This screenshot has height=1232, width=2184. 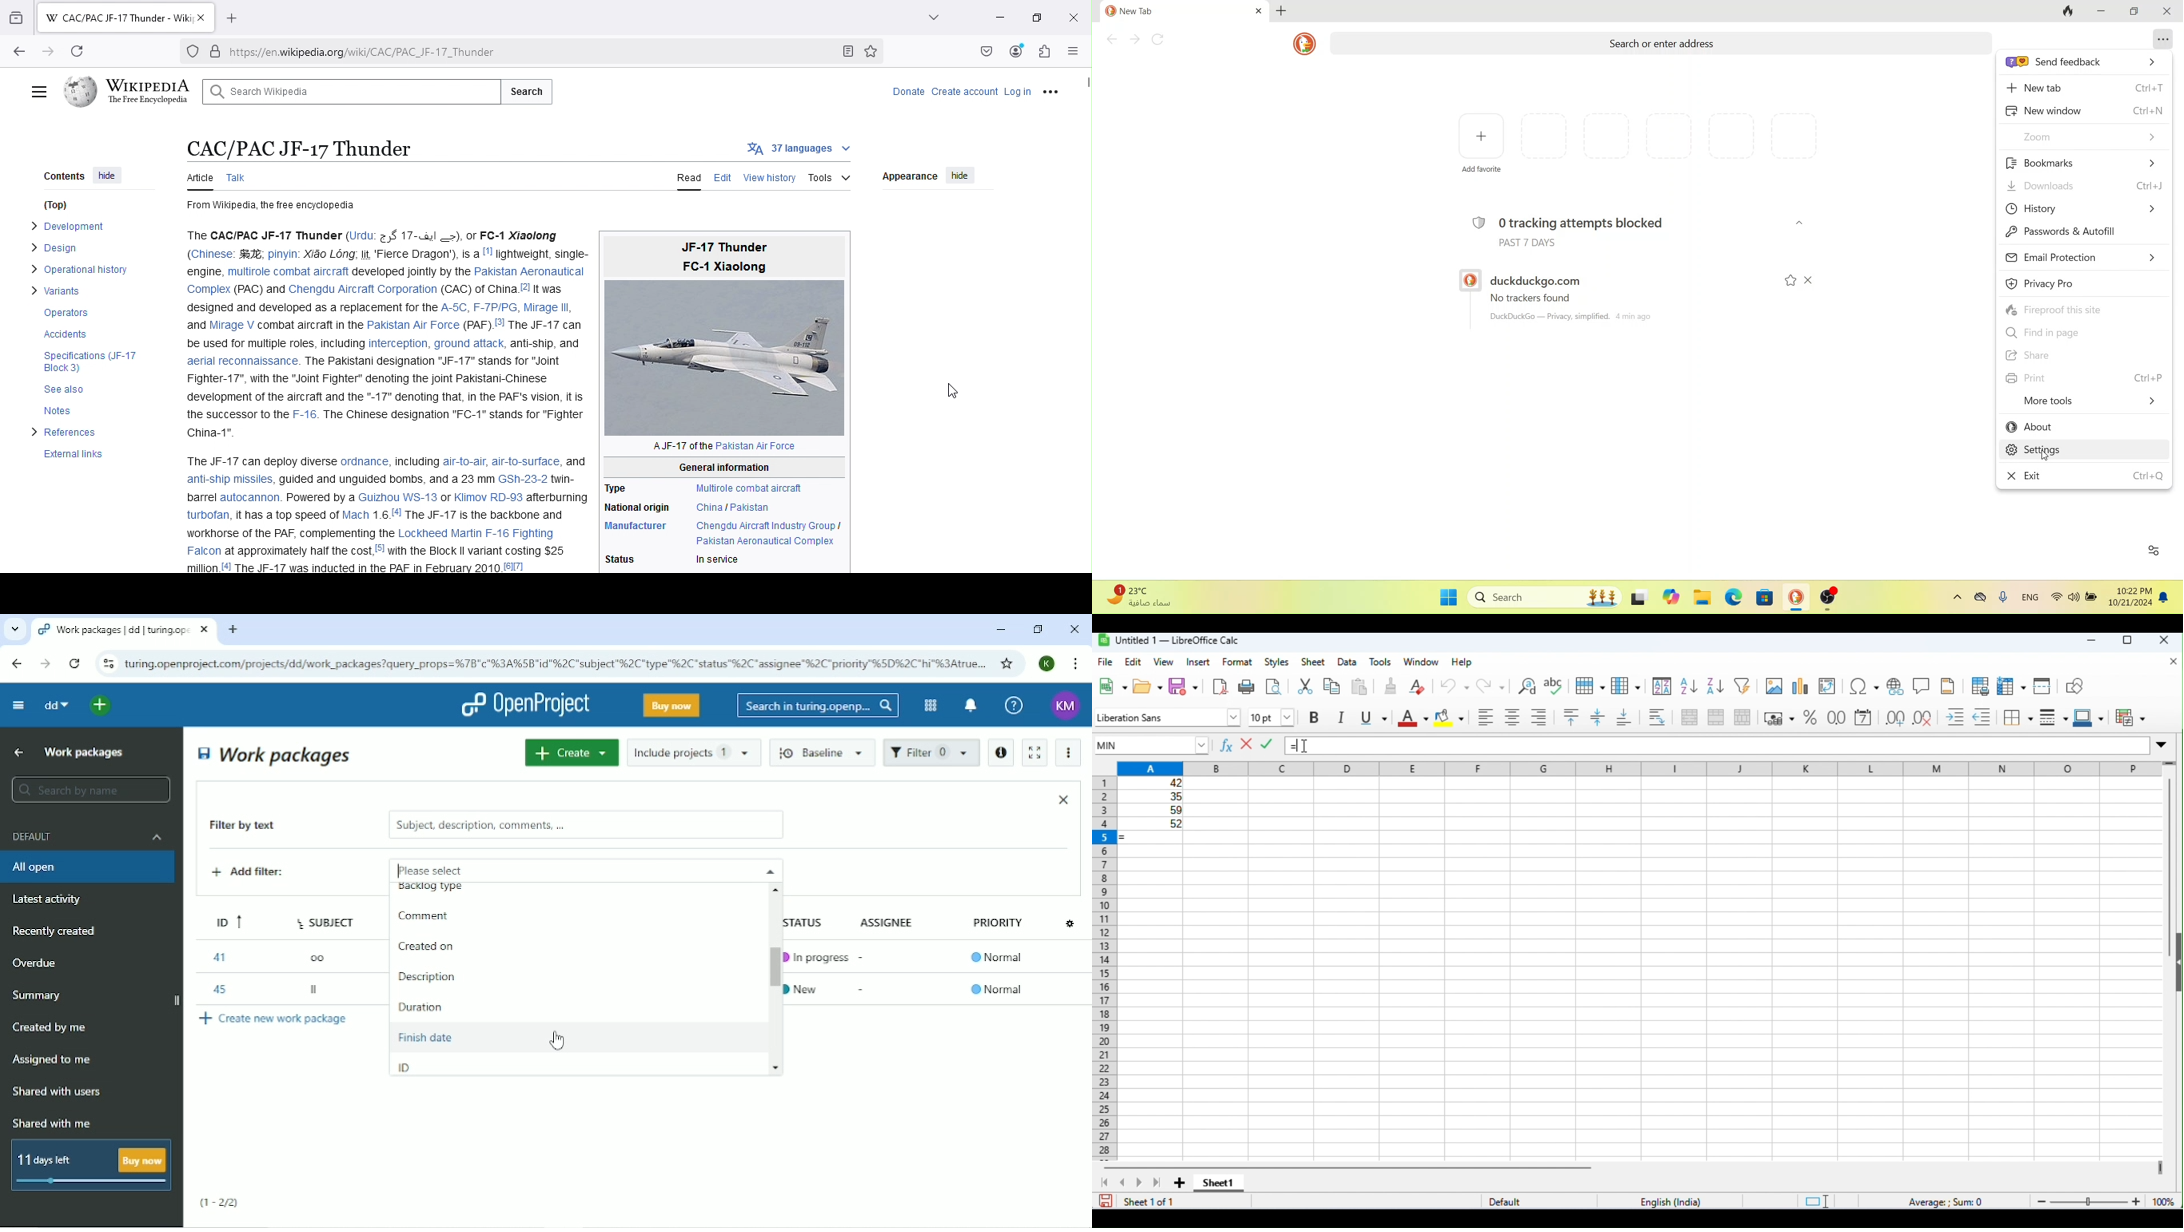 What do you see at coordinates (220, 1203) in the screenshot?
I see `(1-2/2)` at bounding box center [220, 1203].